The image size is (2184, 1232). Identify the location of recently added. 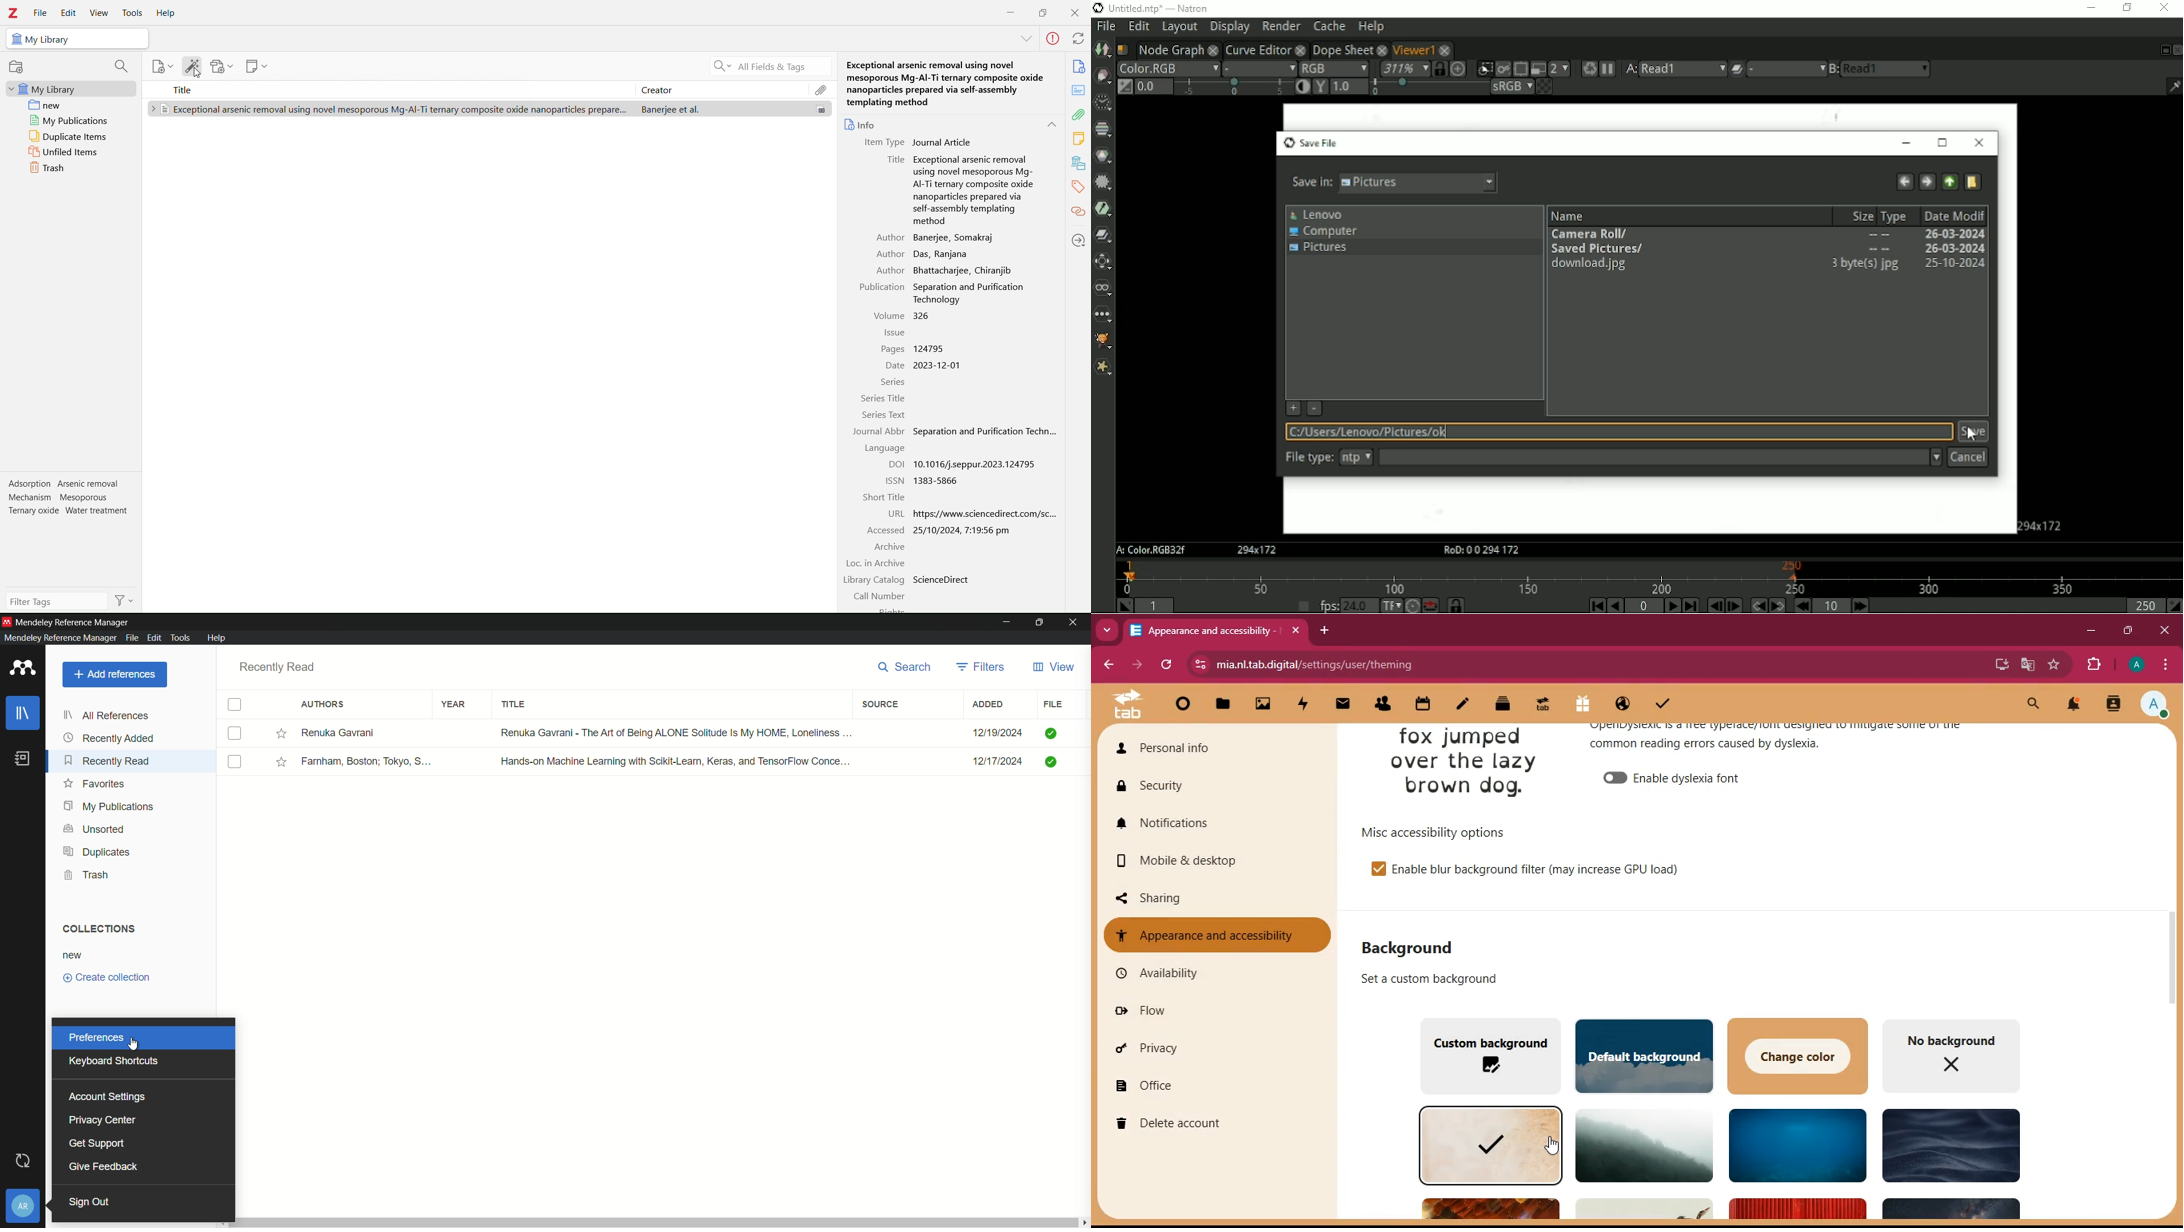
(109, 737).